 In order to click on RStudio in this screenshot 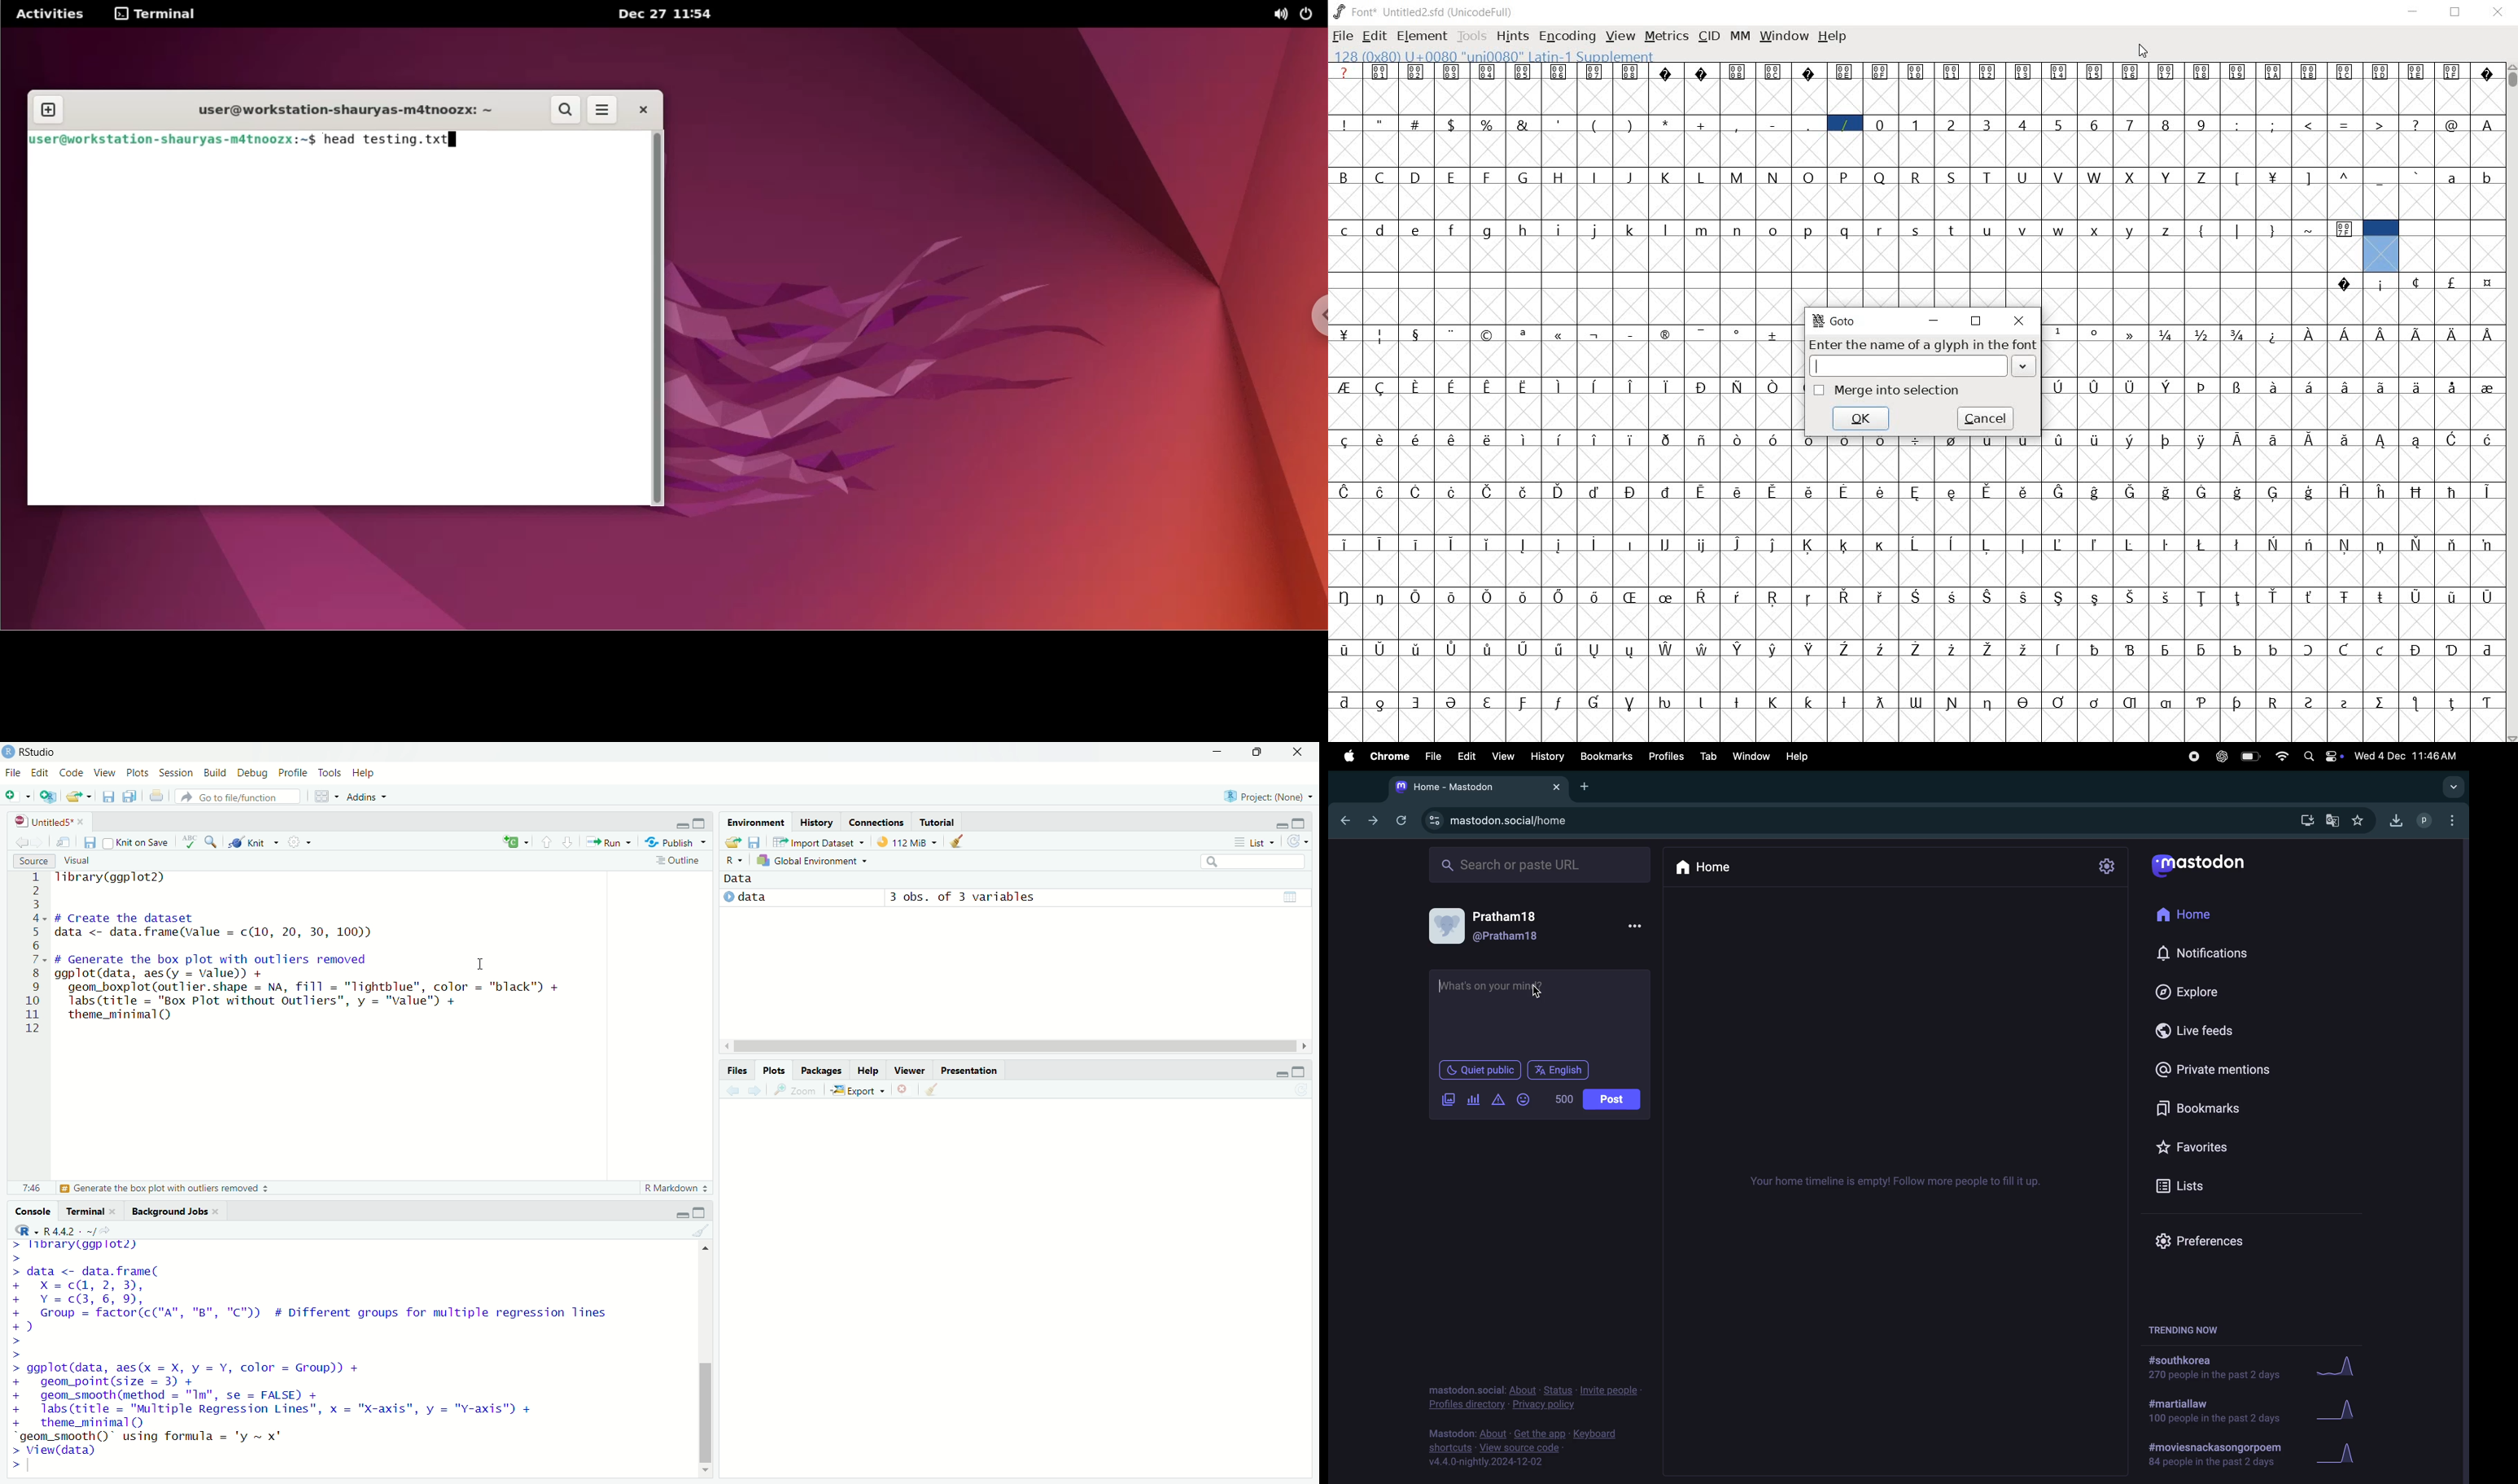, I will do `click(32, 751)`.